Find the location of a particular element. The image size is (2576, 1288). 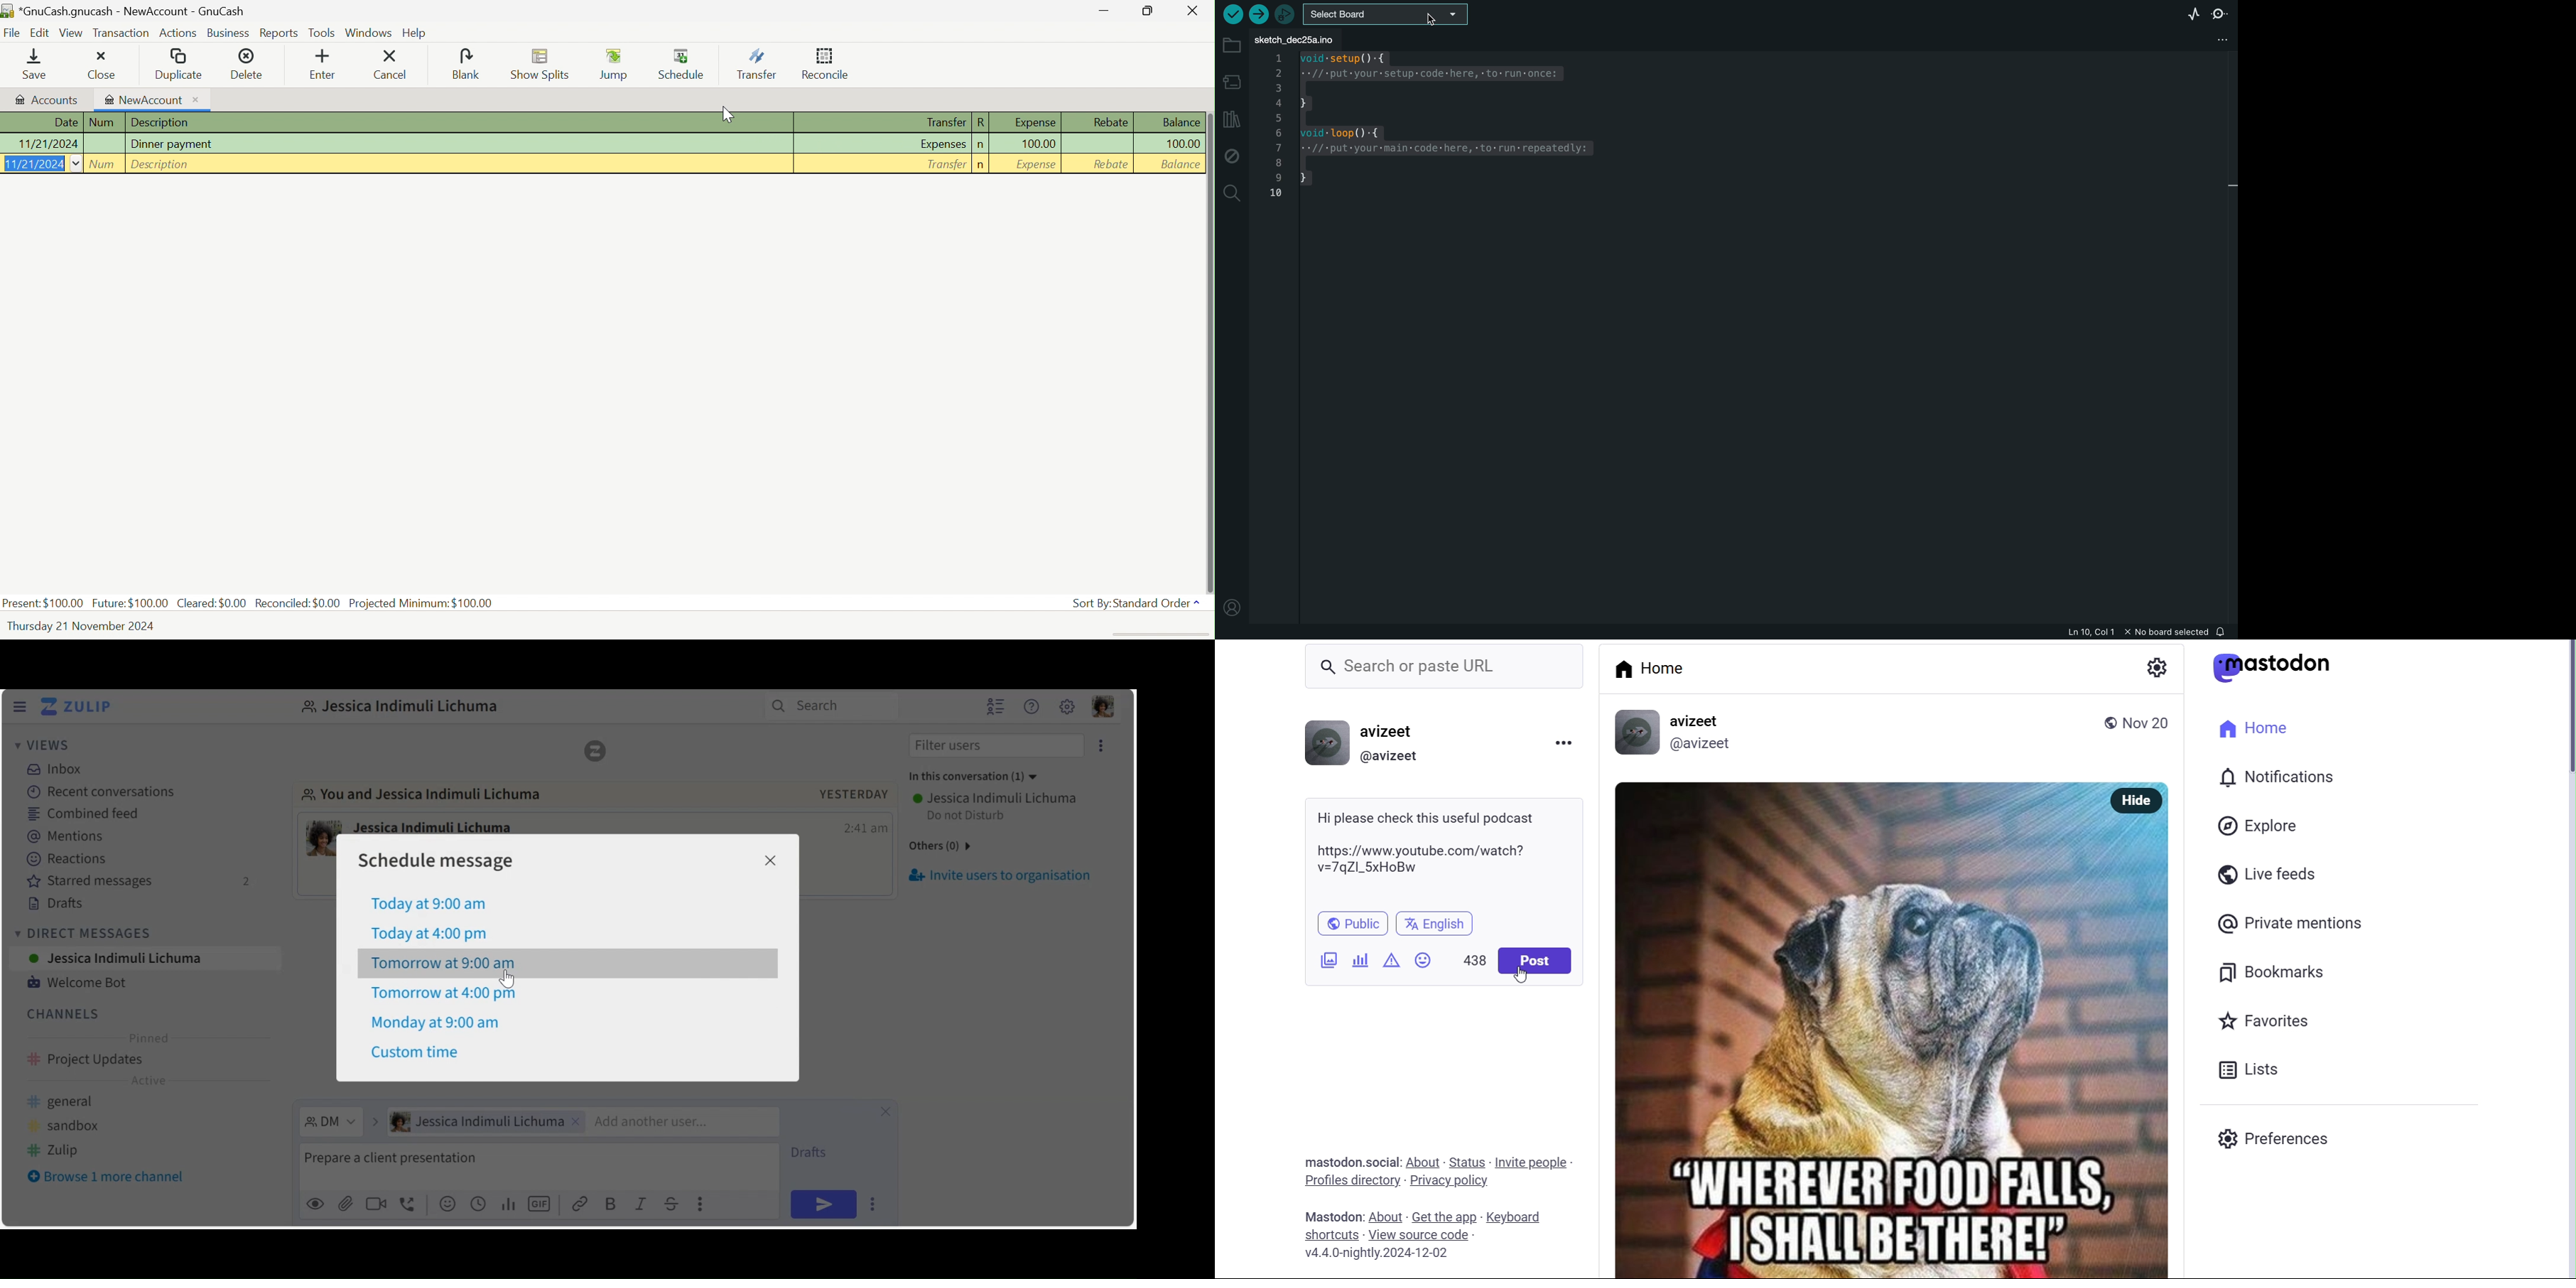

Bold is located at coordinates (612, 1204).